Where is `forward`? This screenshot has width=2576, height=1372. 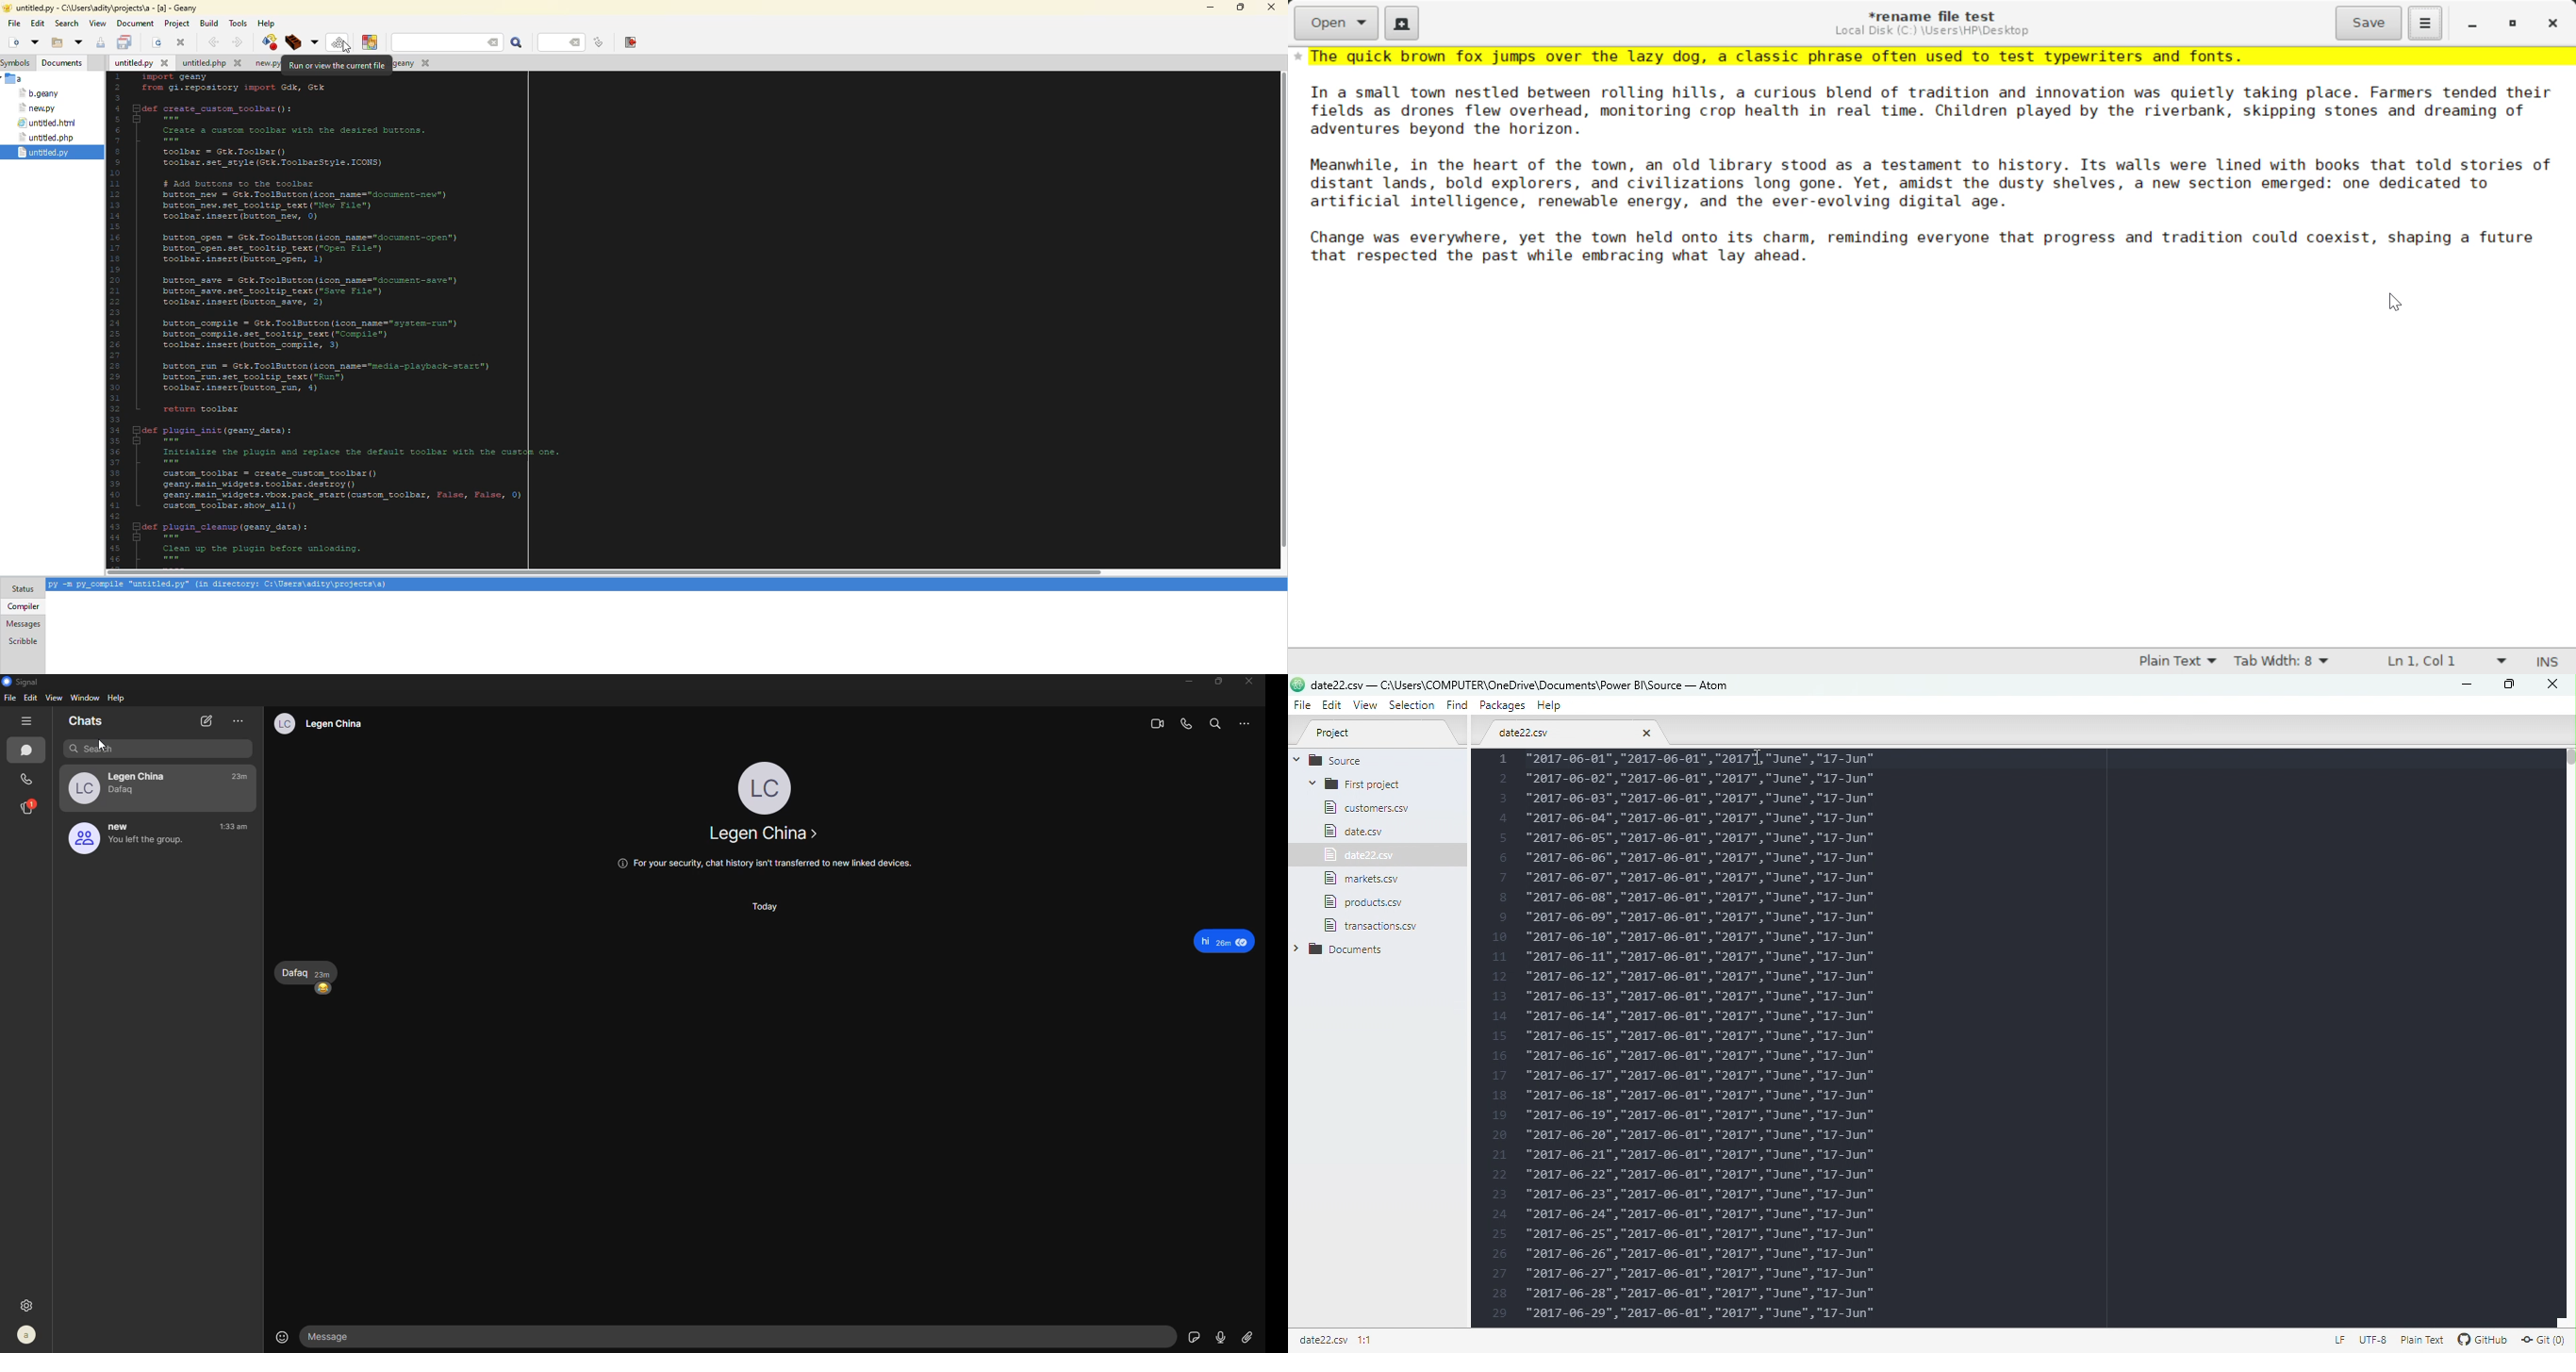 forward is located at coordinates (239, 41).